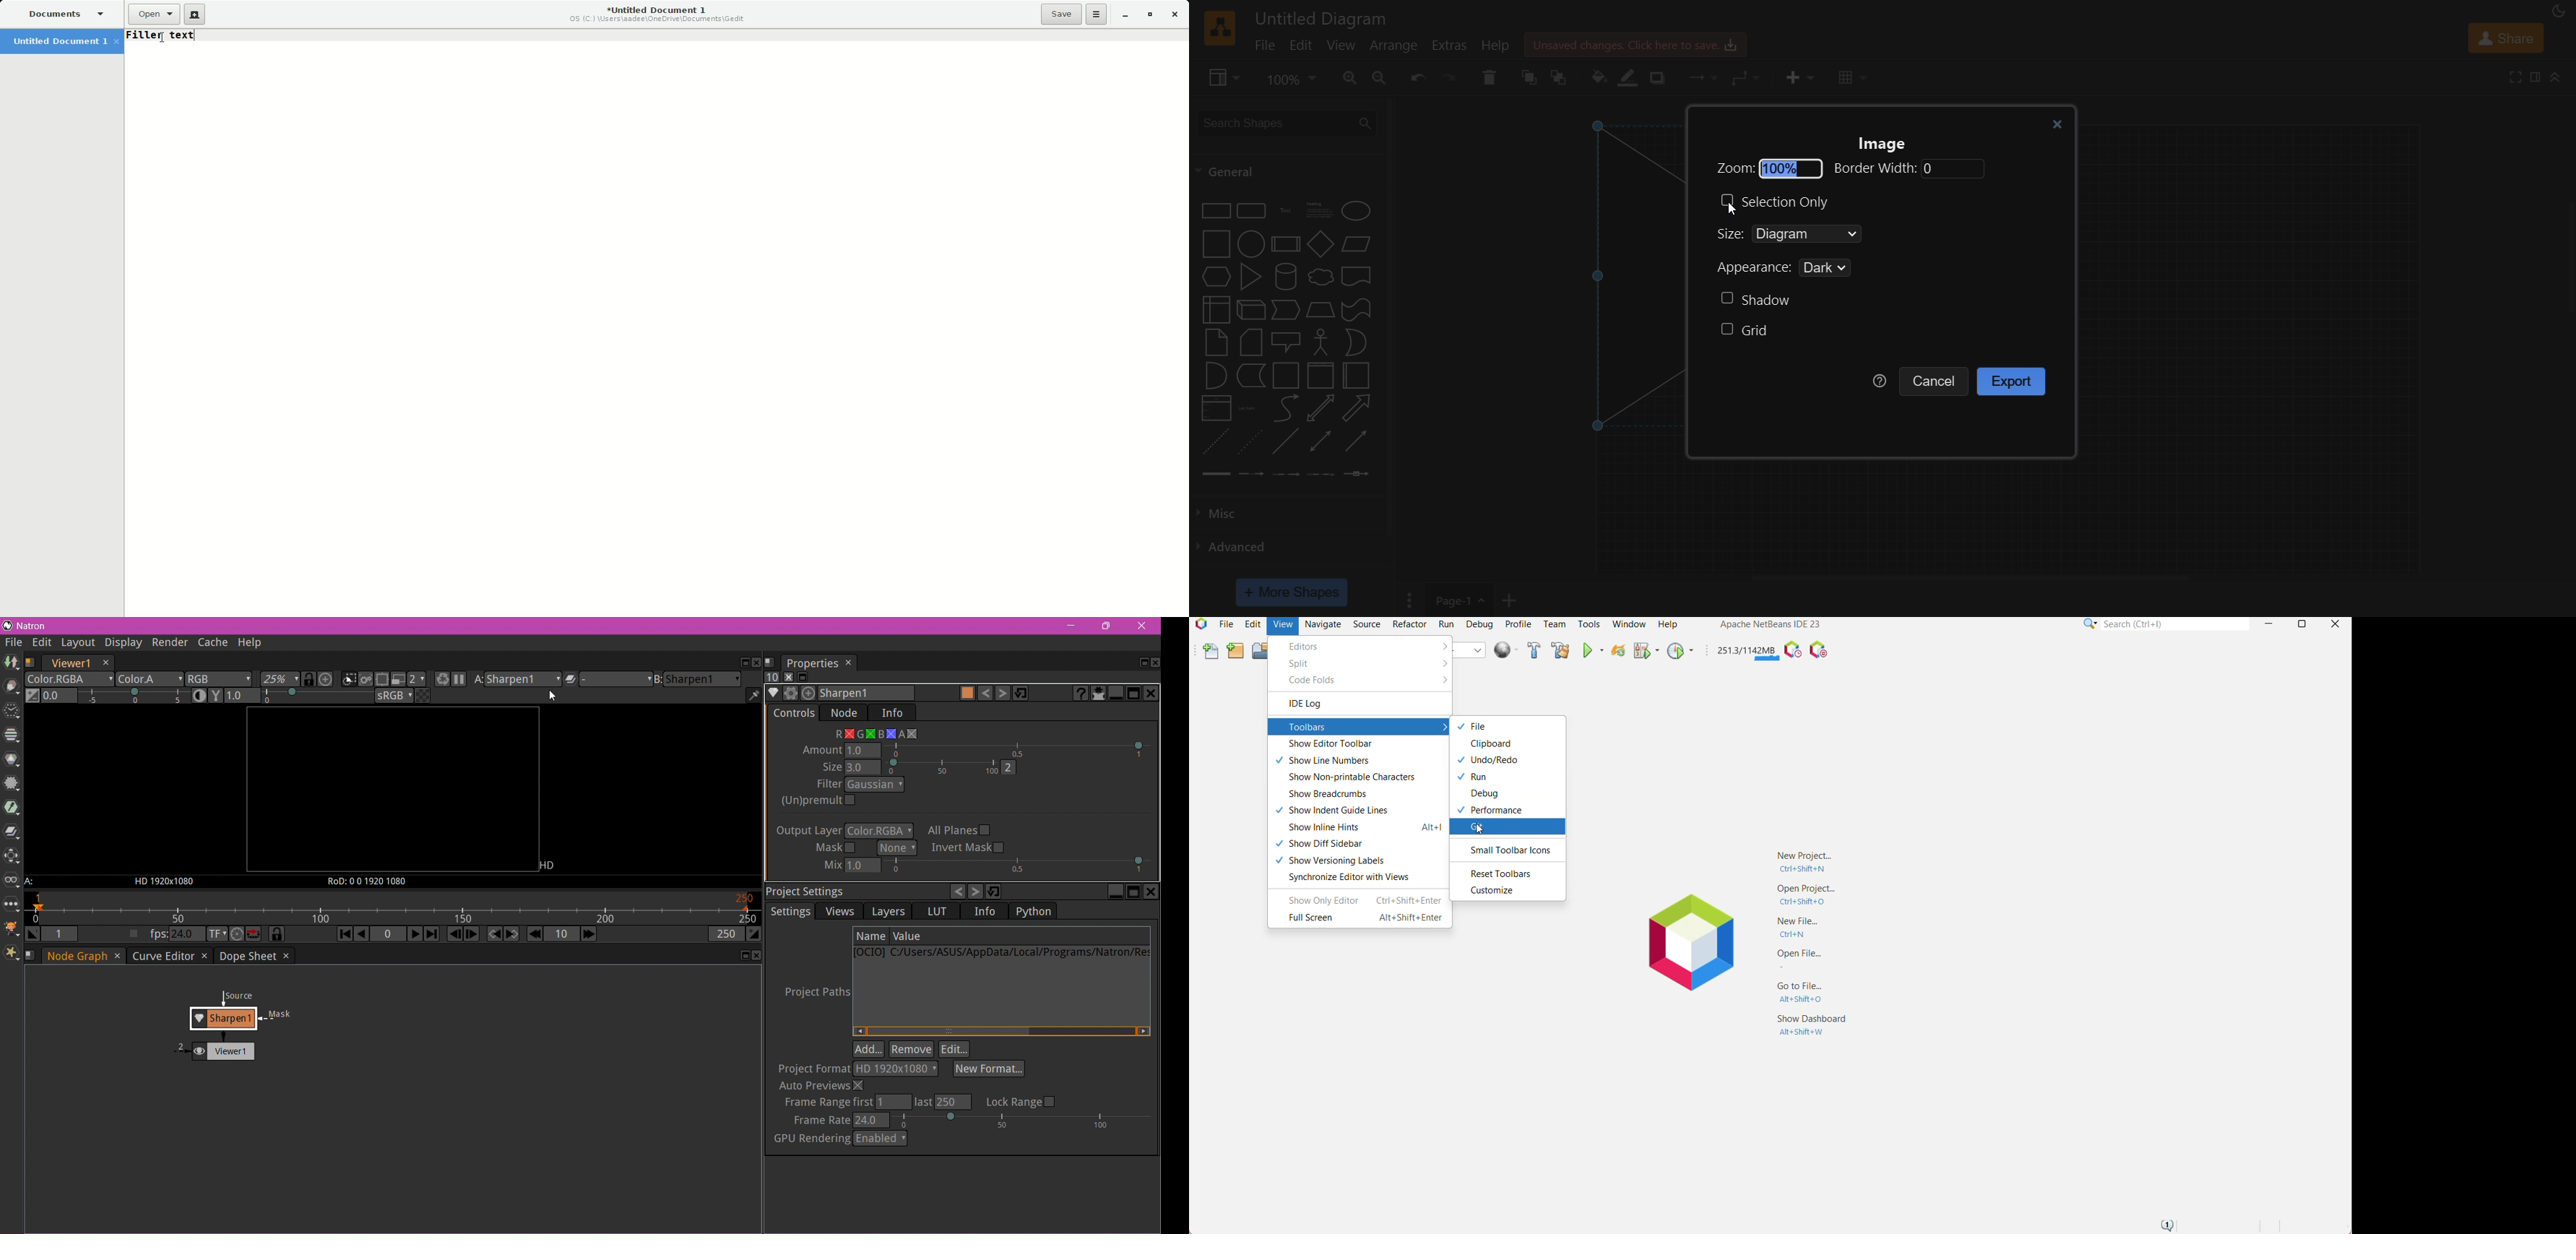 This screenshot has height=1260, width=2576. I want to click on Synchronize Editor with Views, so click(1348, 878).